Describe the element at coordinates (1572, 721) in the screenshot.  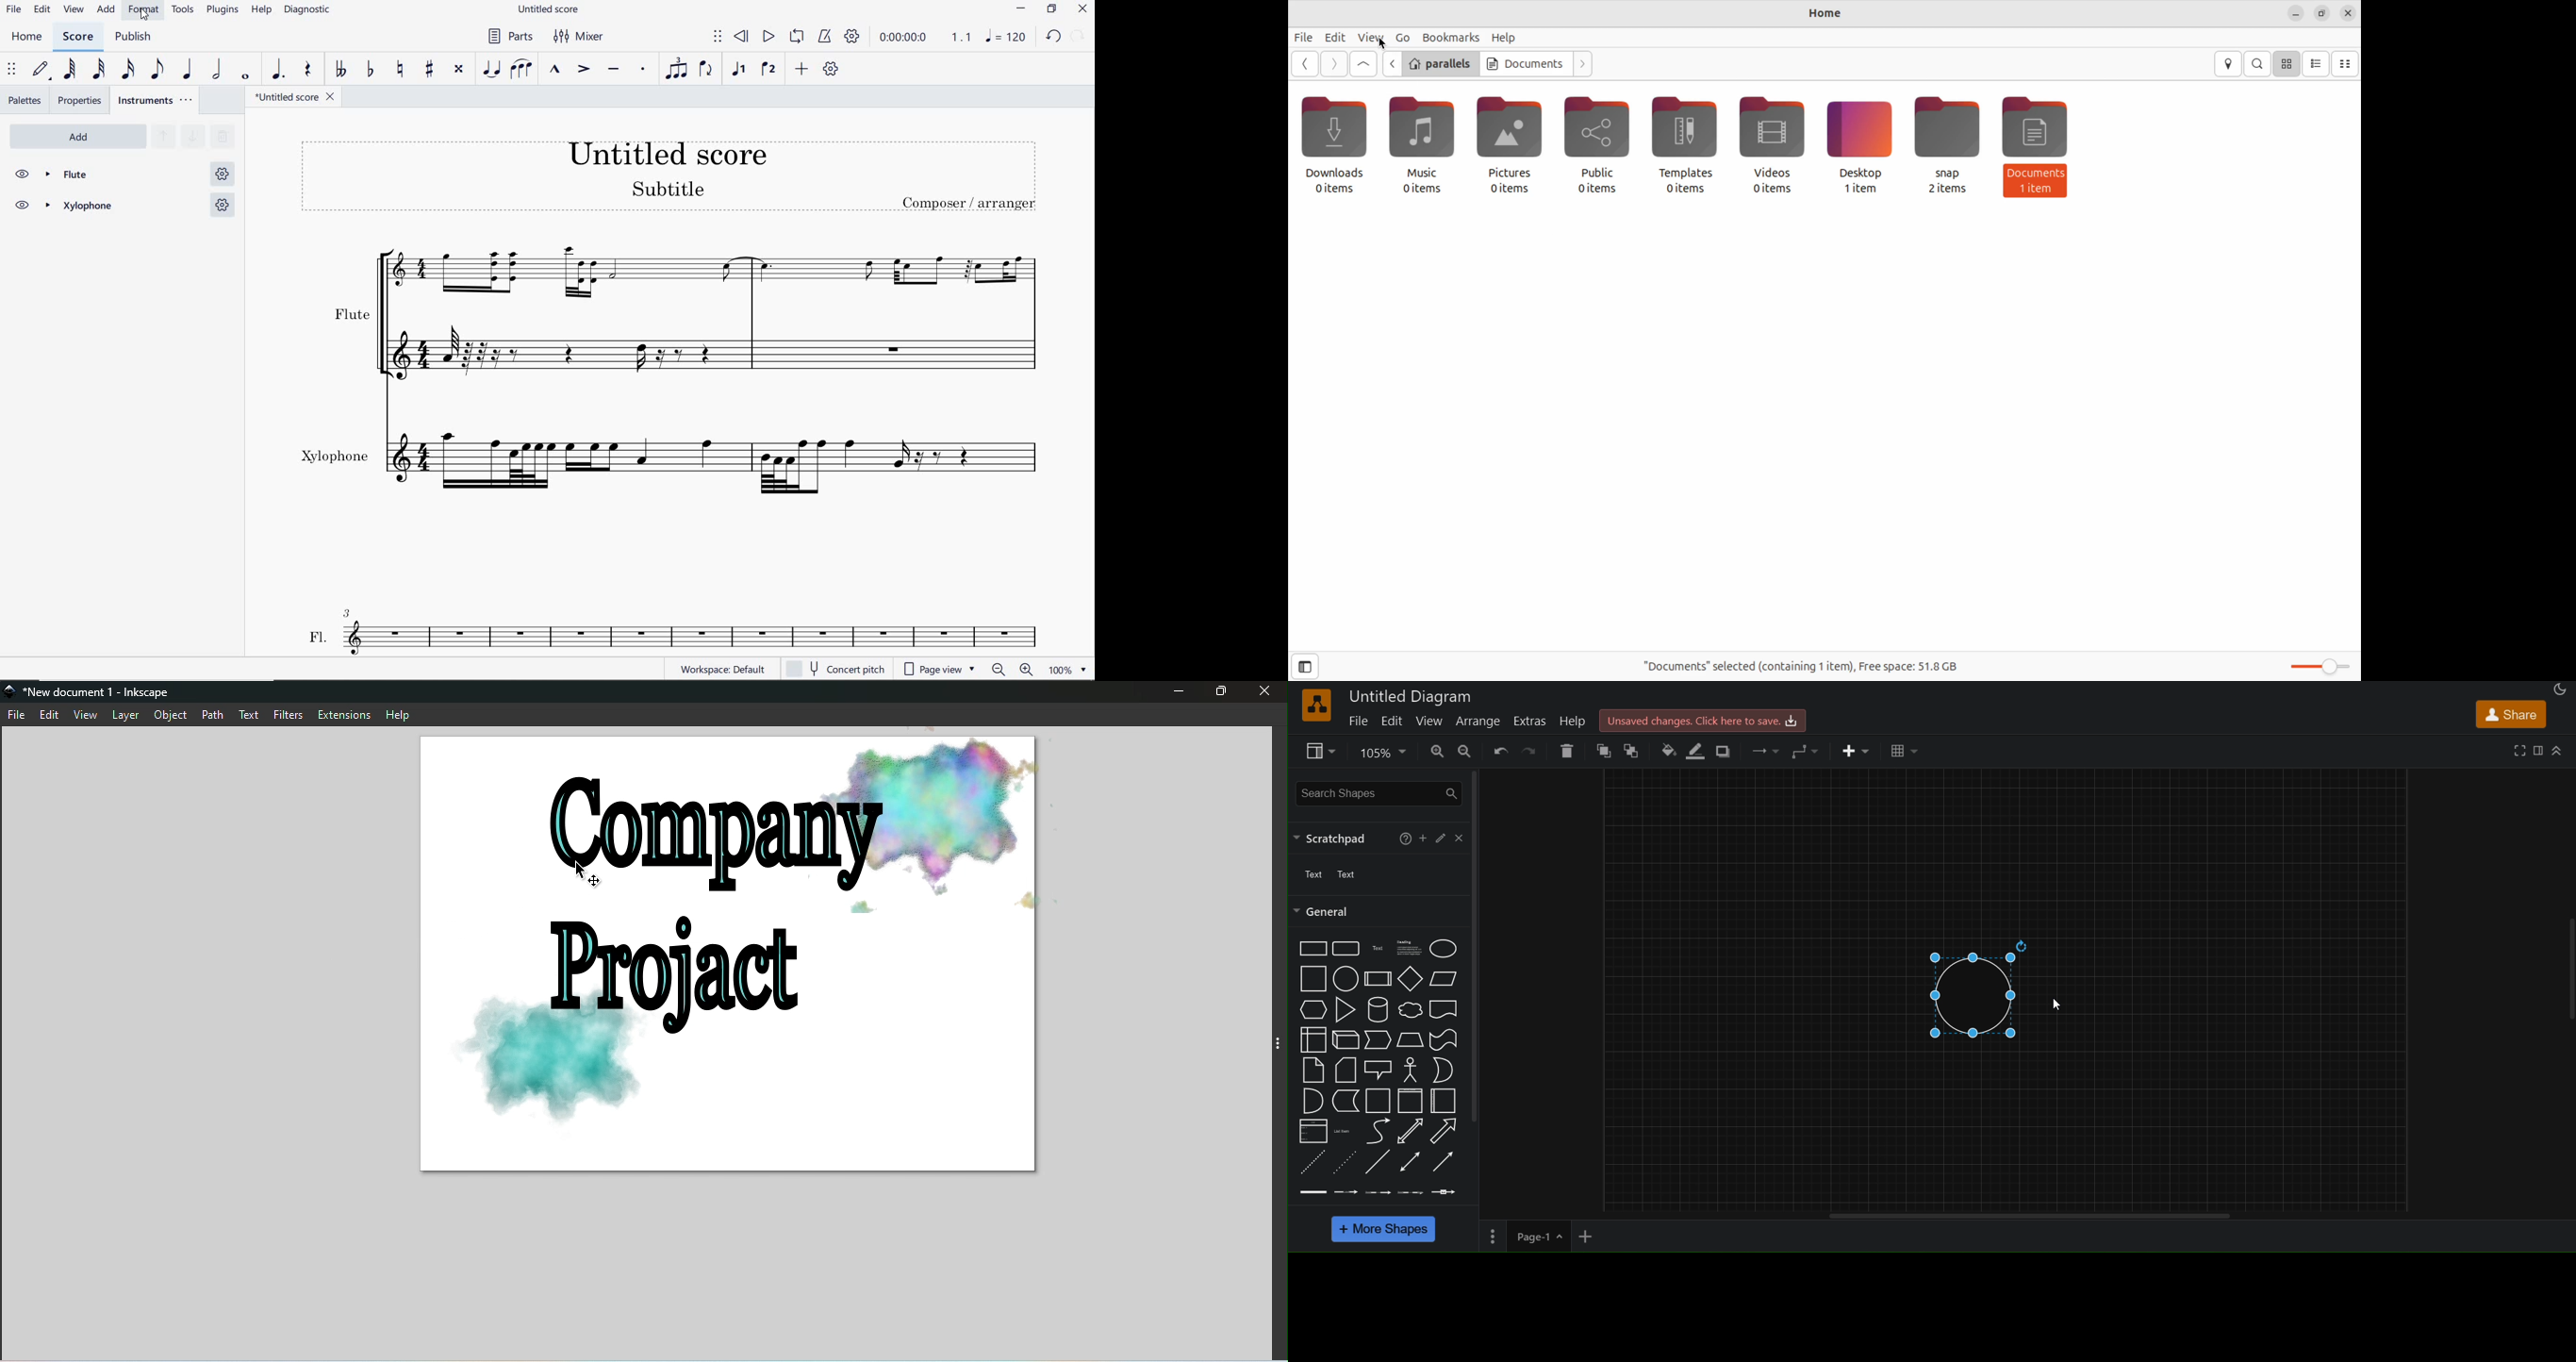
I see `help` at that location.